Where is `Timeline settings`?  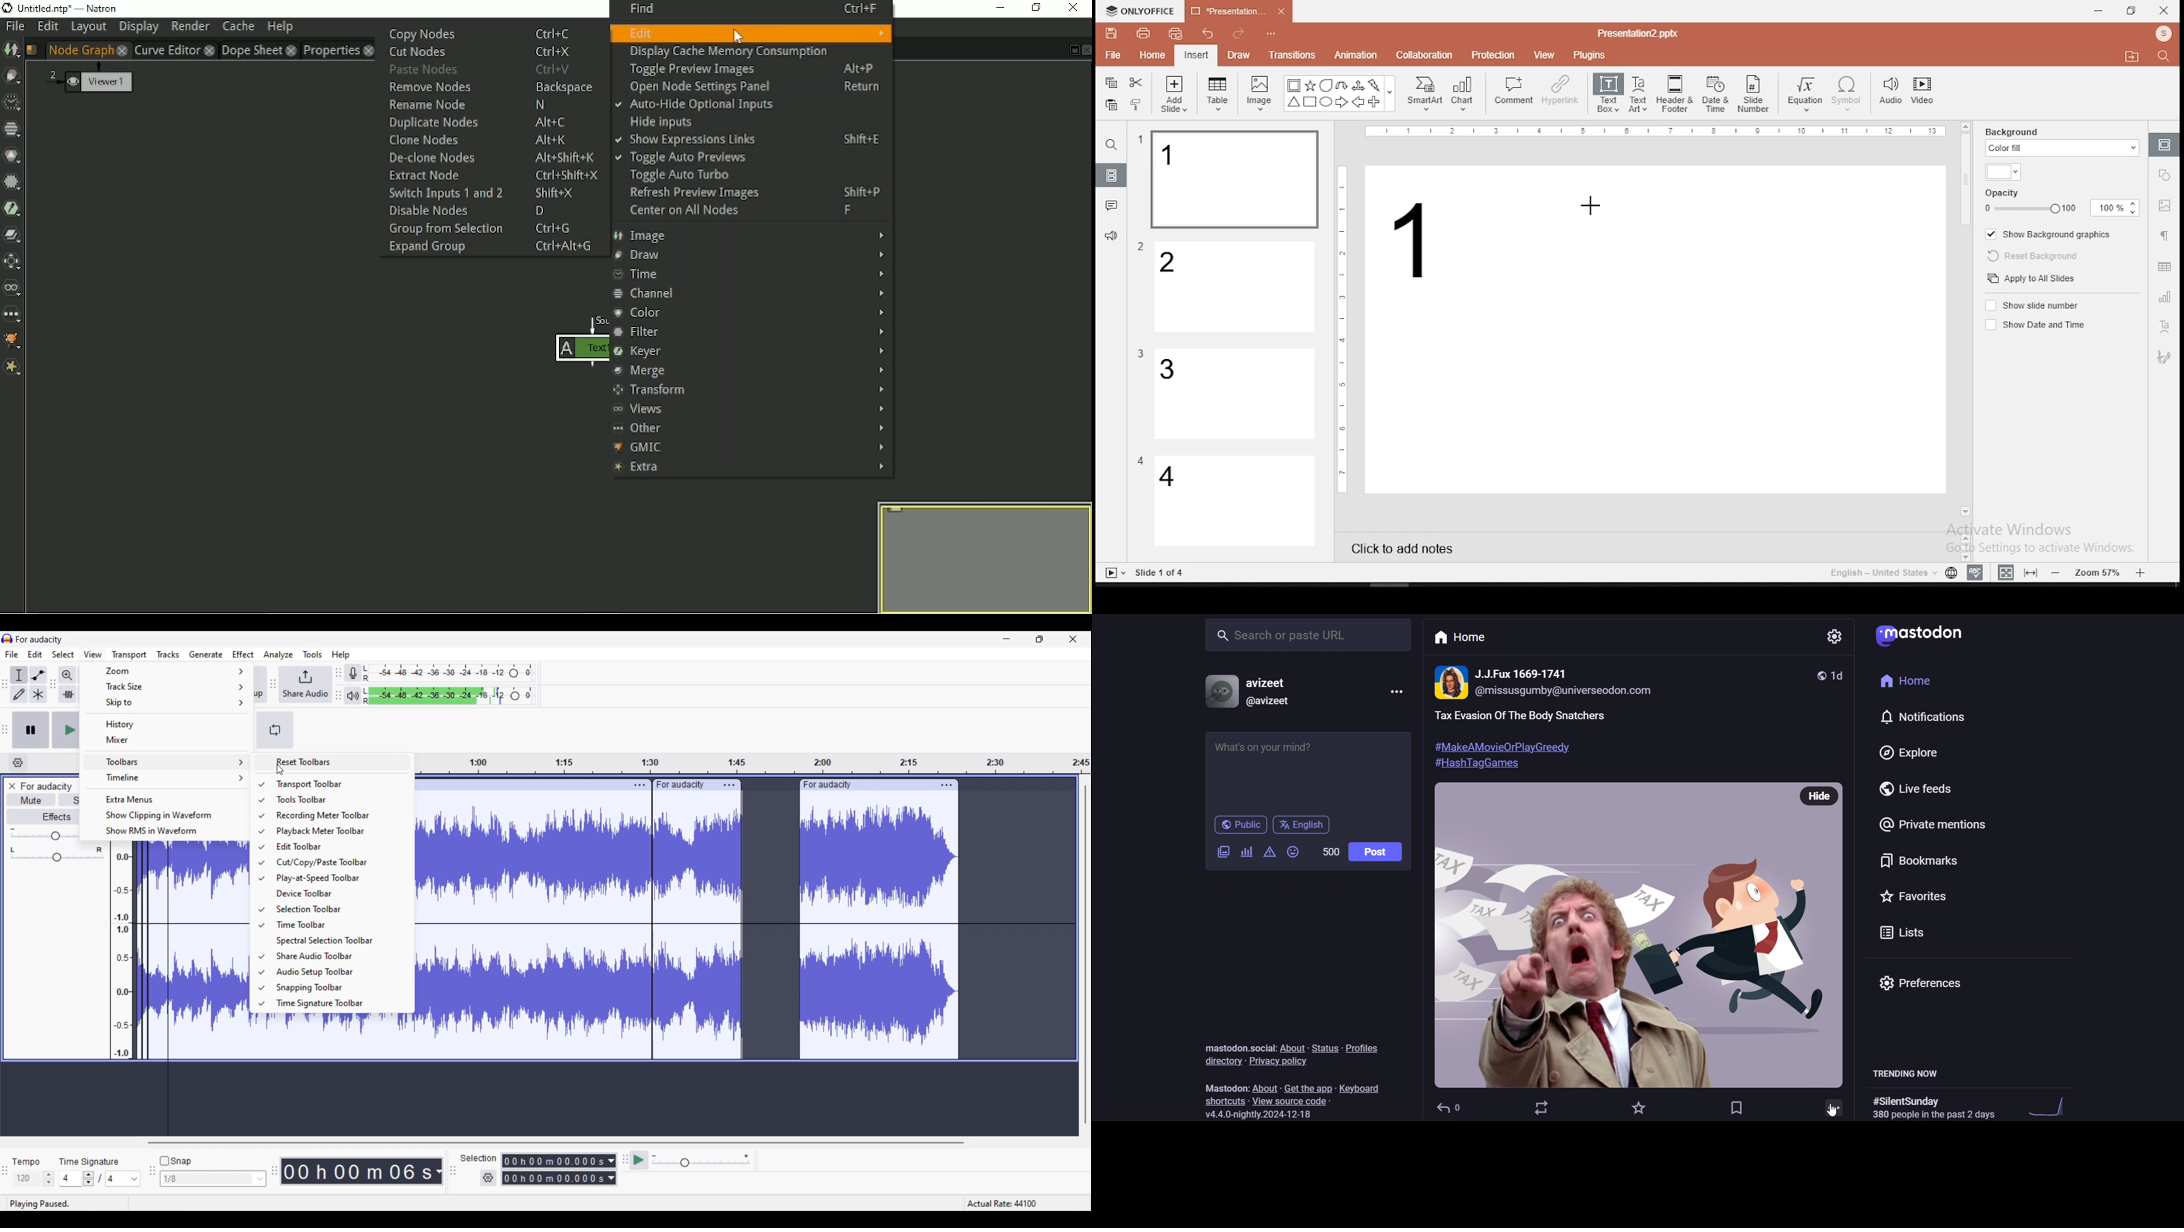
Timeline settings is located at coordinates (18, 763).